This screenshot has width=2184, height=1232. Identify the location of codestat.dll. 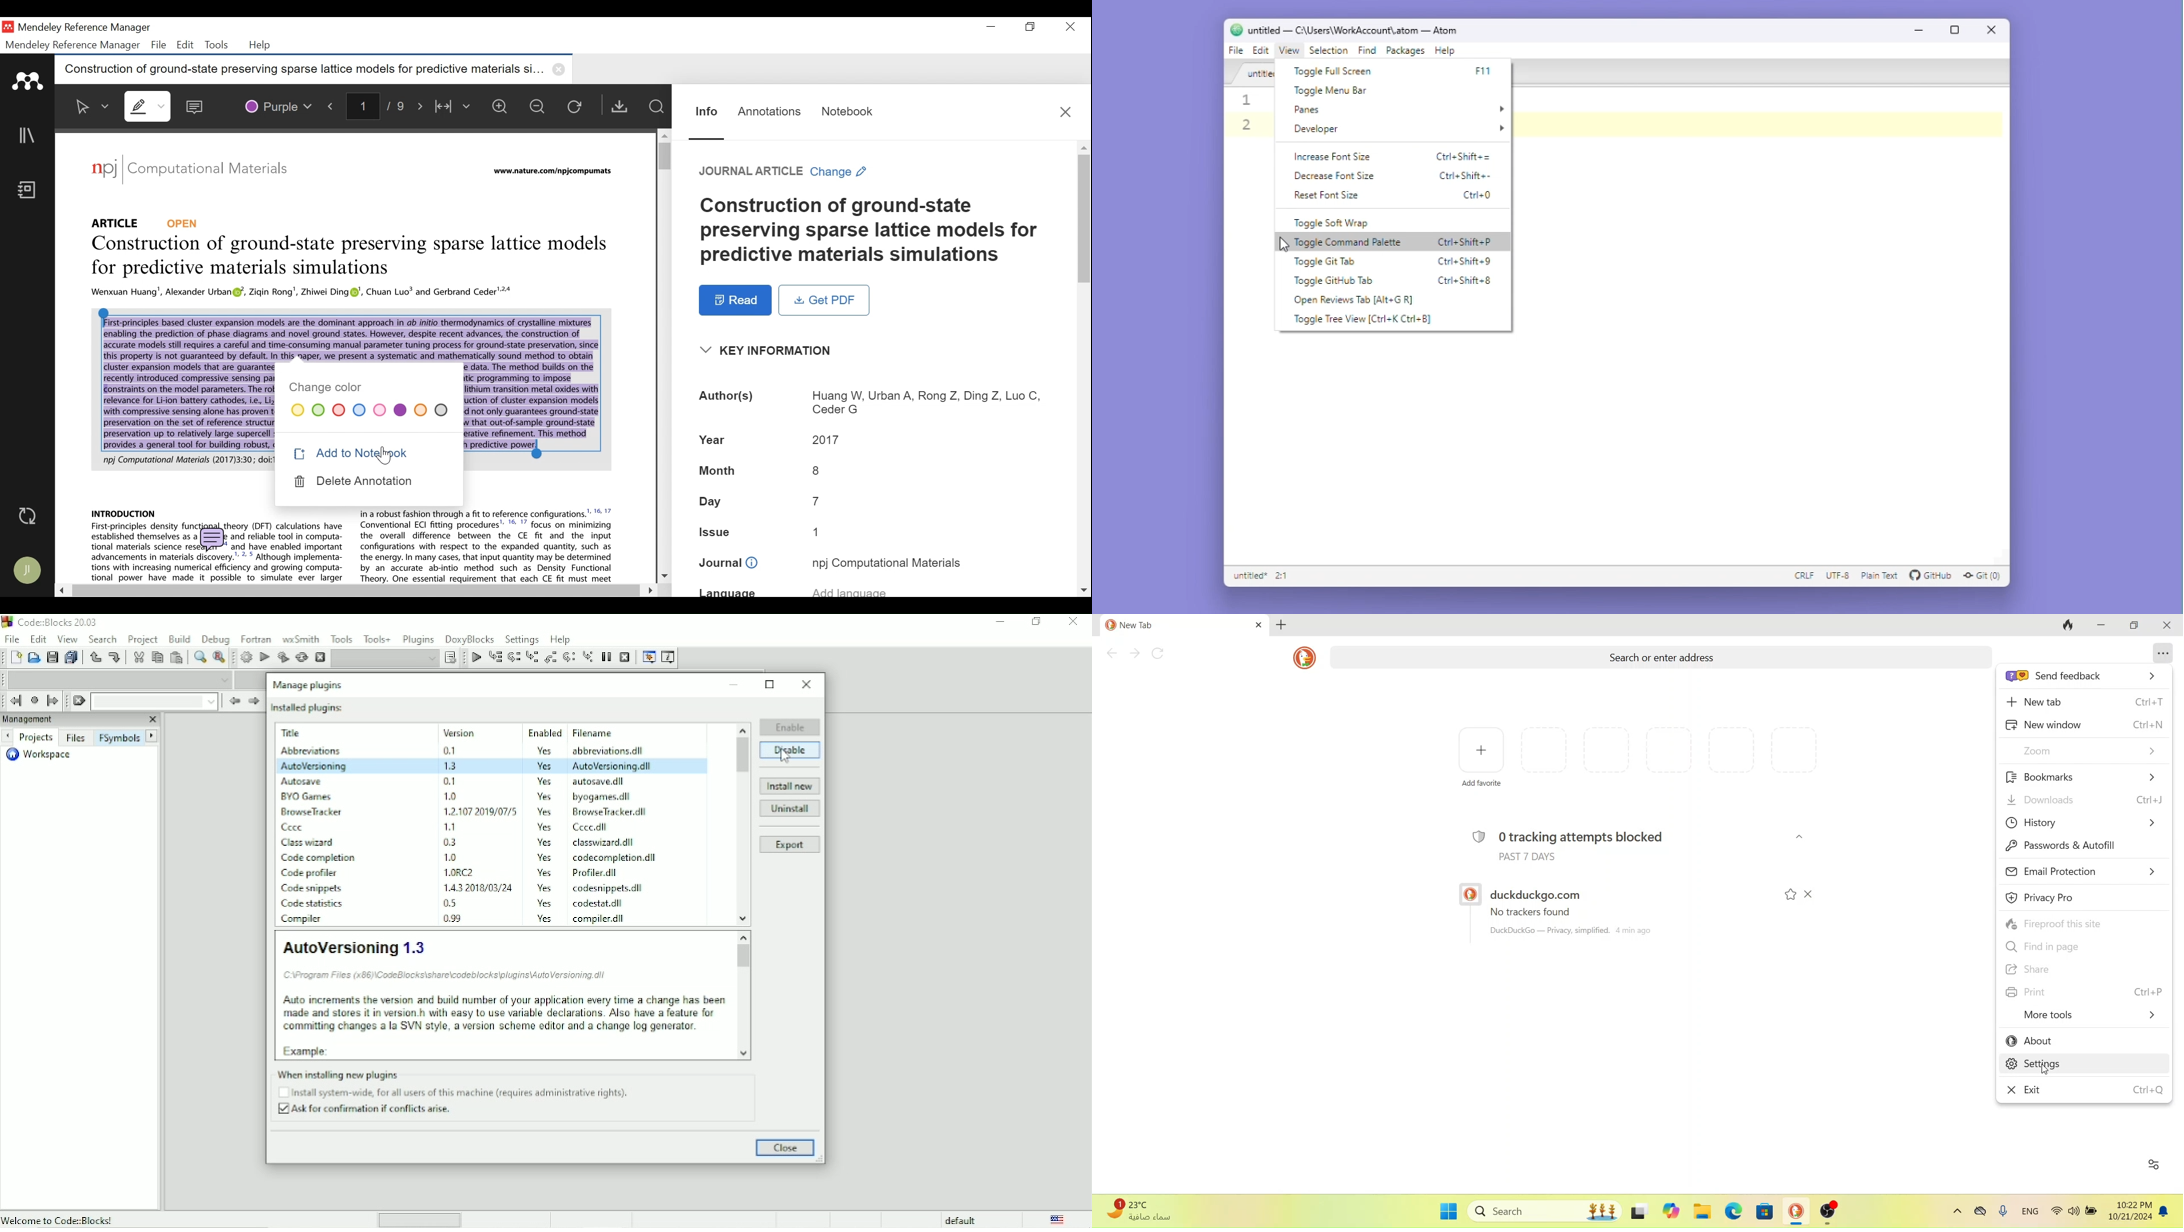
(602, 903).